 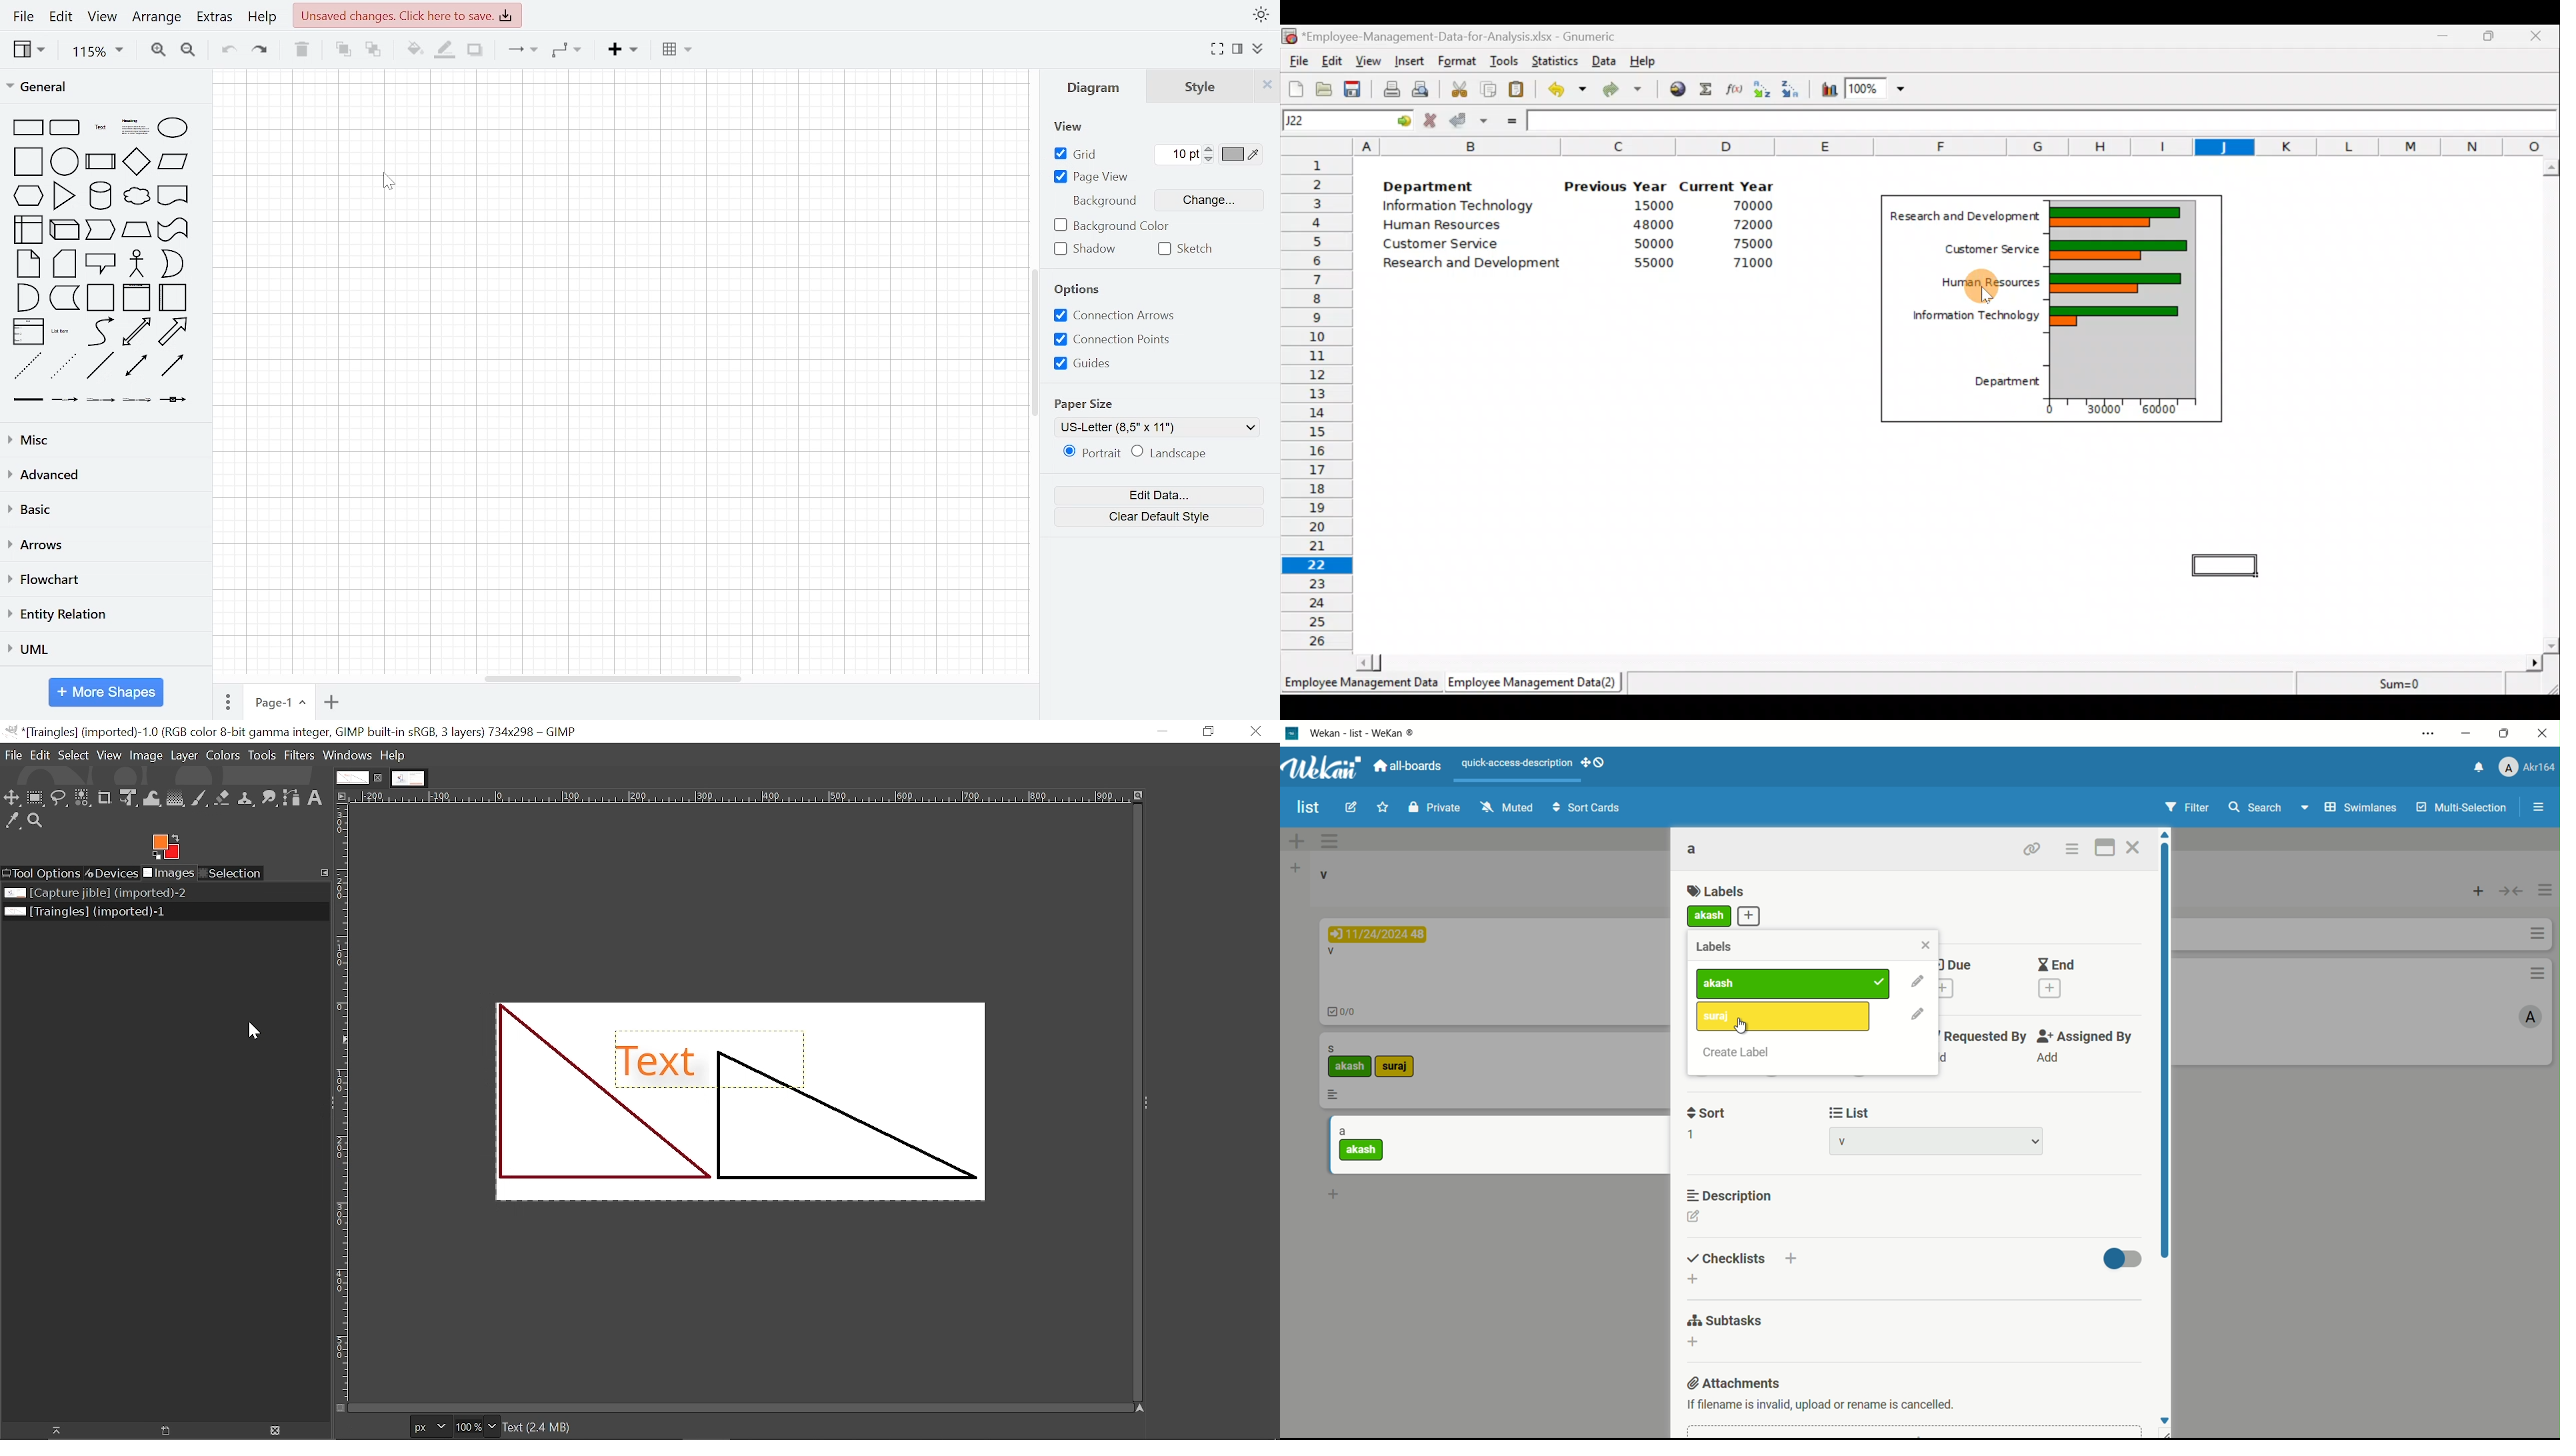 I want to click on list, so click(x=1851, y=1112).